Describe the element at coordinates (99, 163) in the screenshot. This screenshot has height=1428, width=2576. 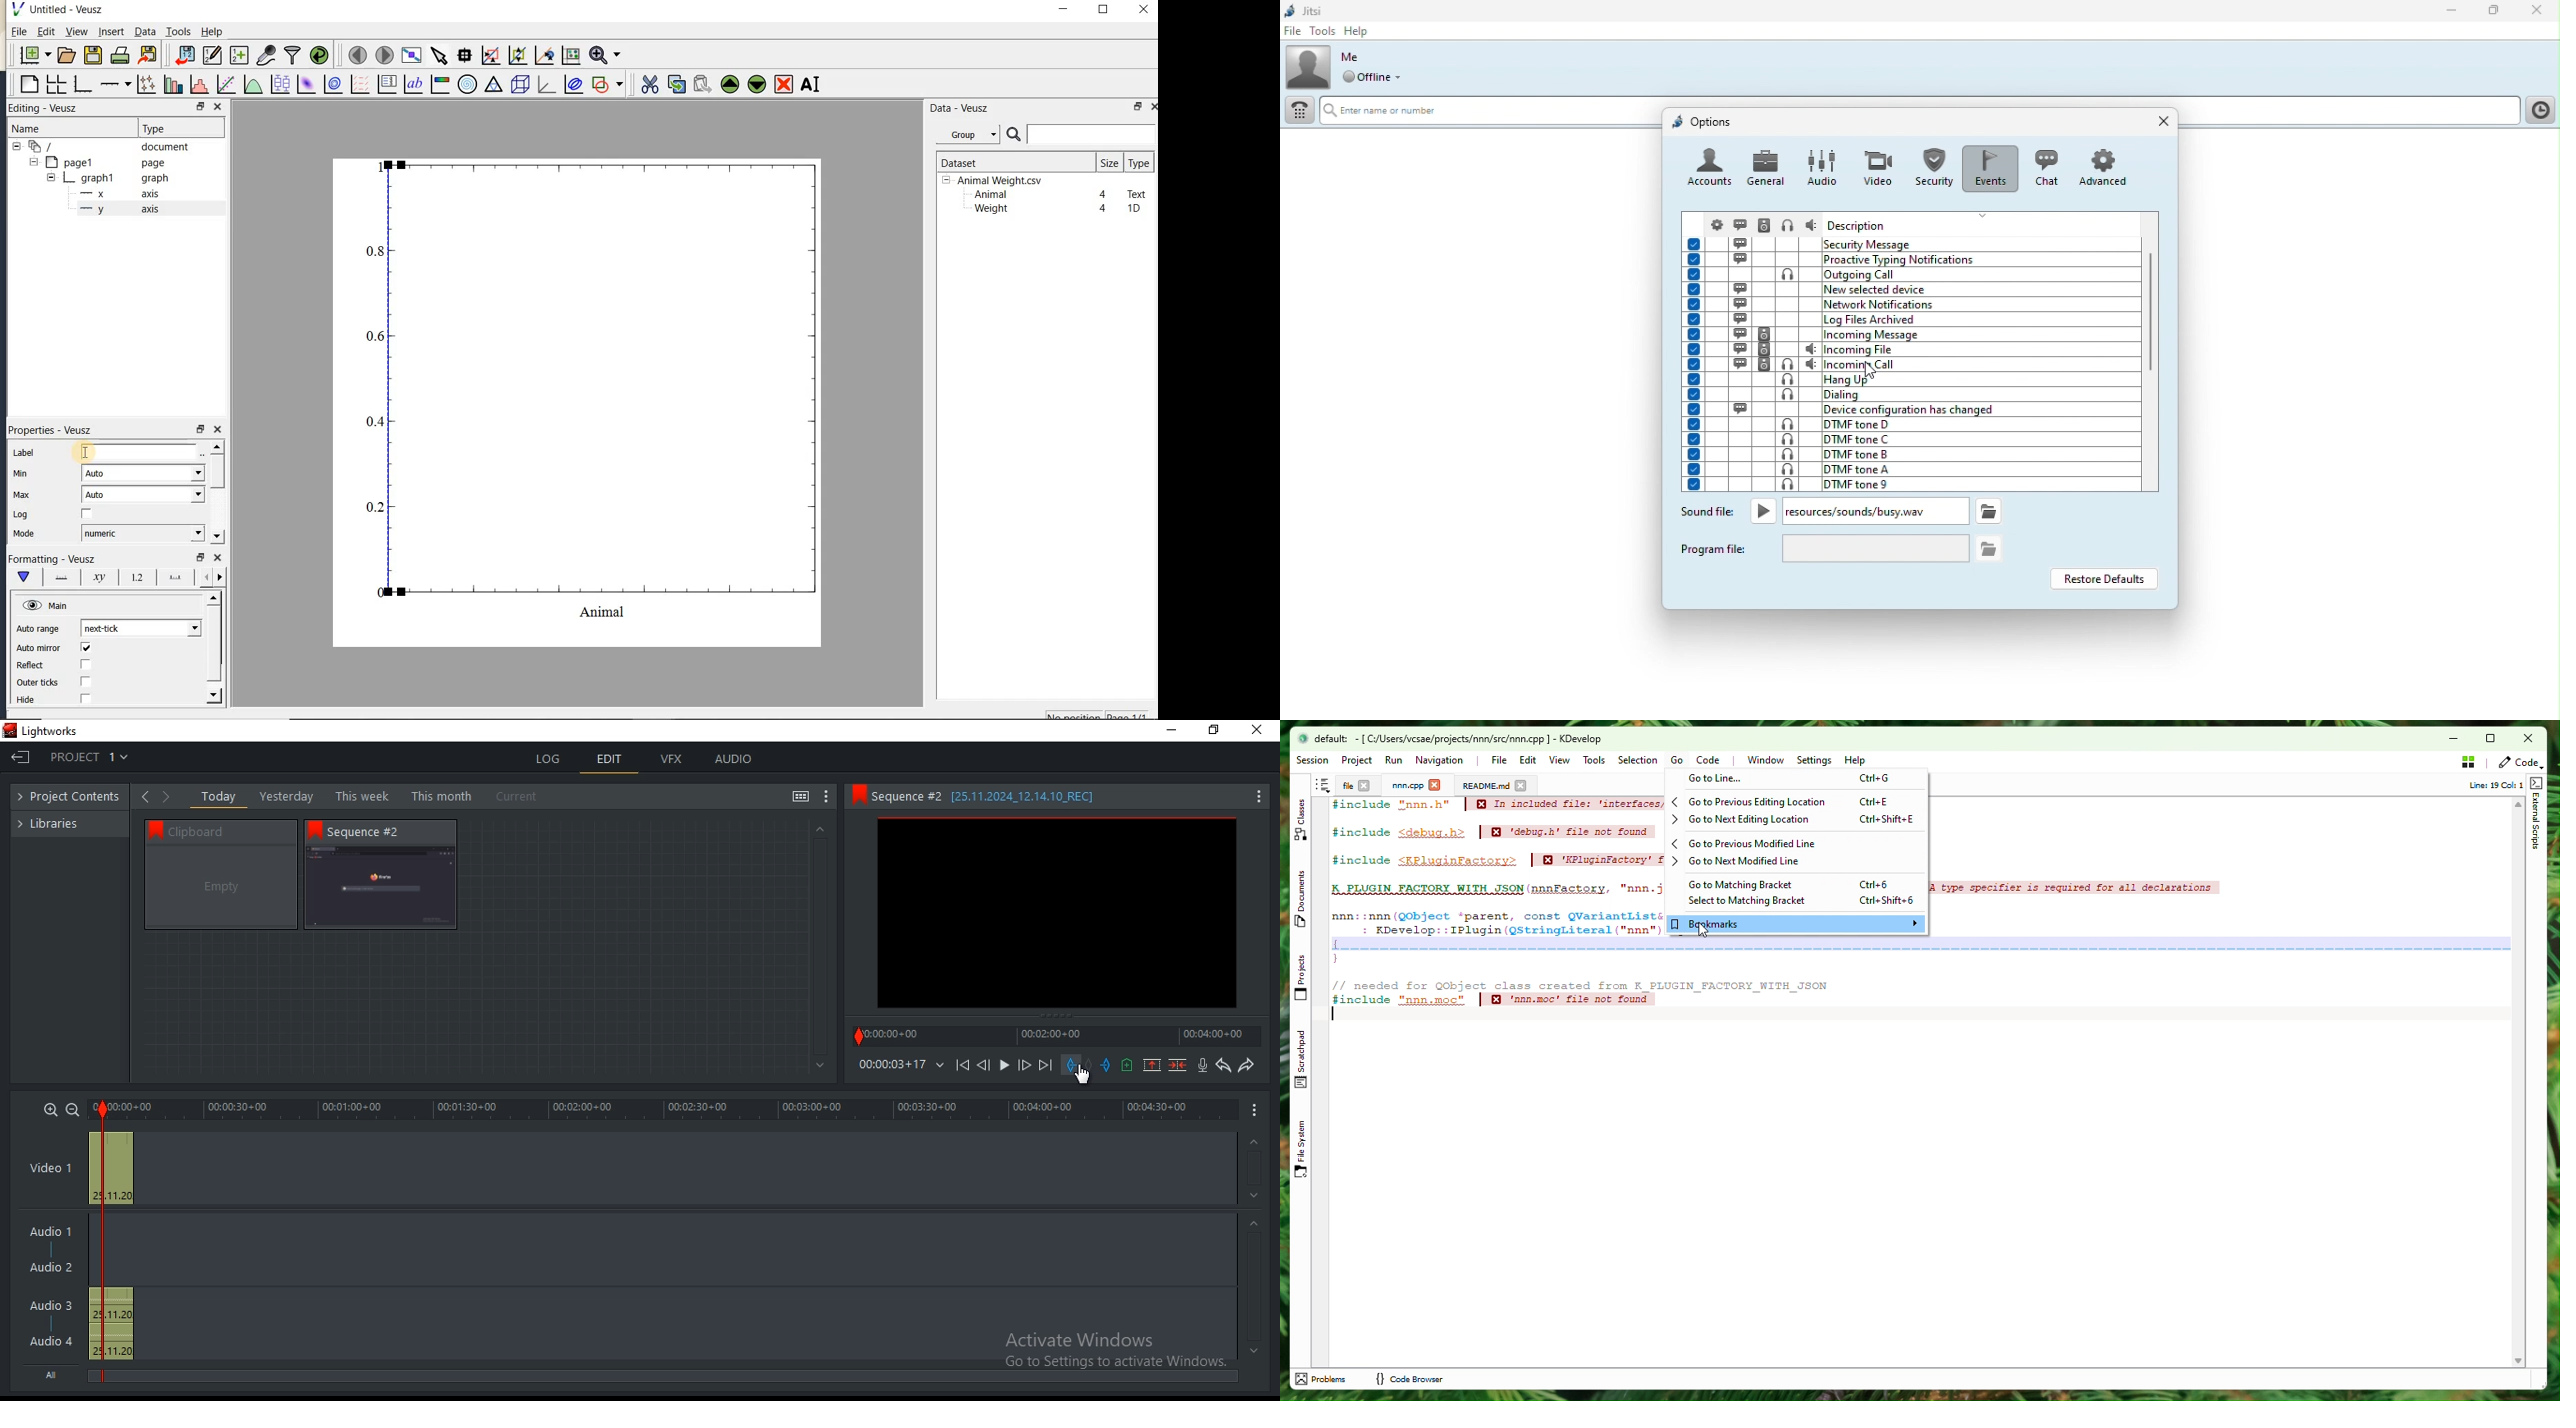
I see `page1` at that location.